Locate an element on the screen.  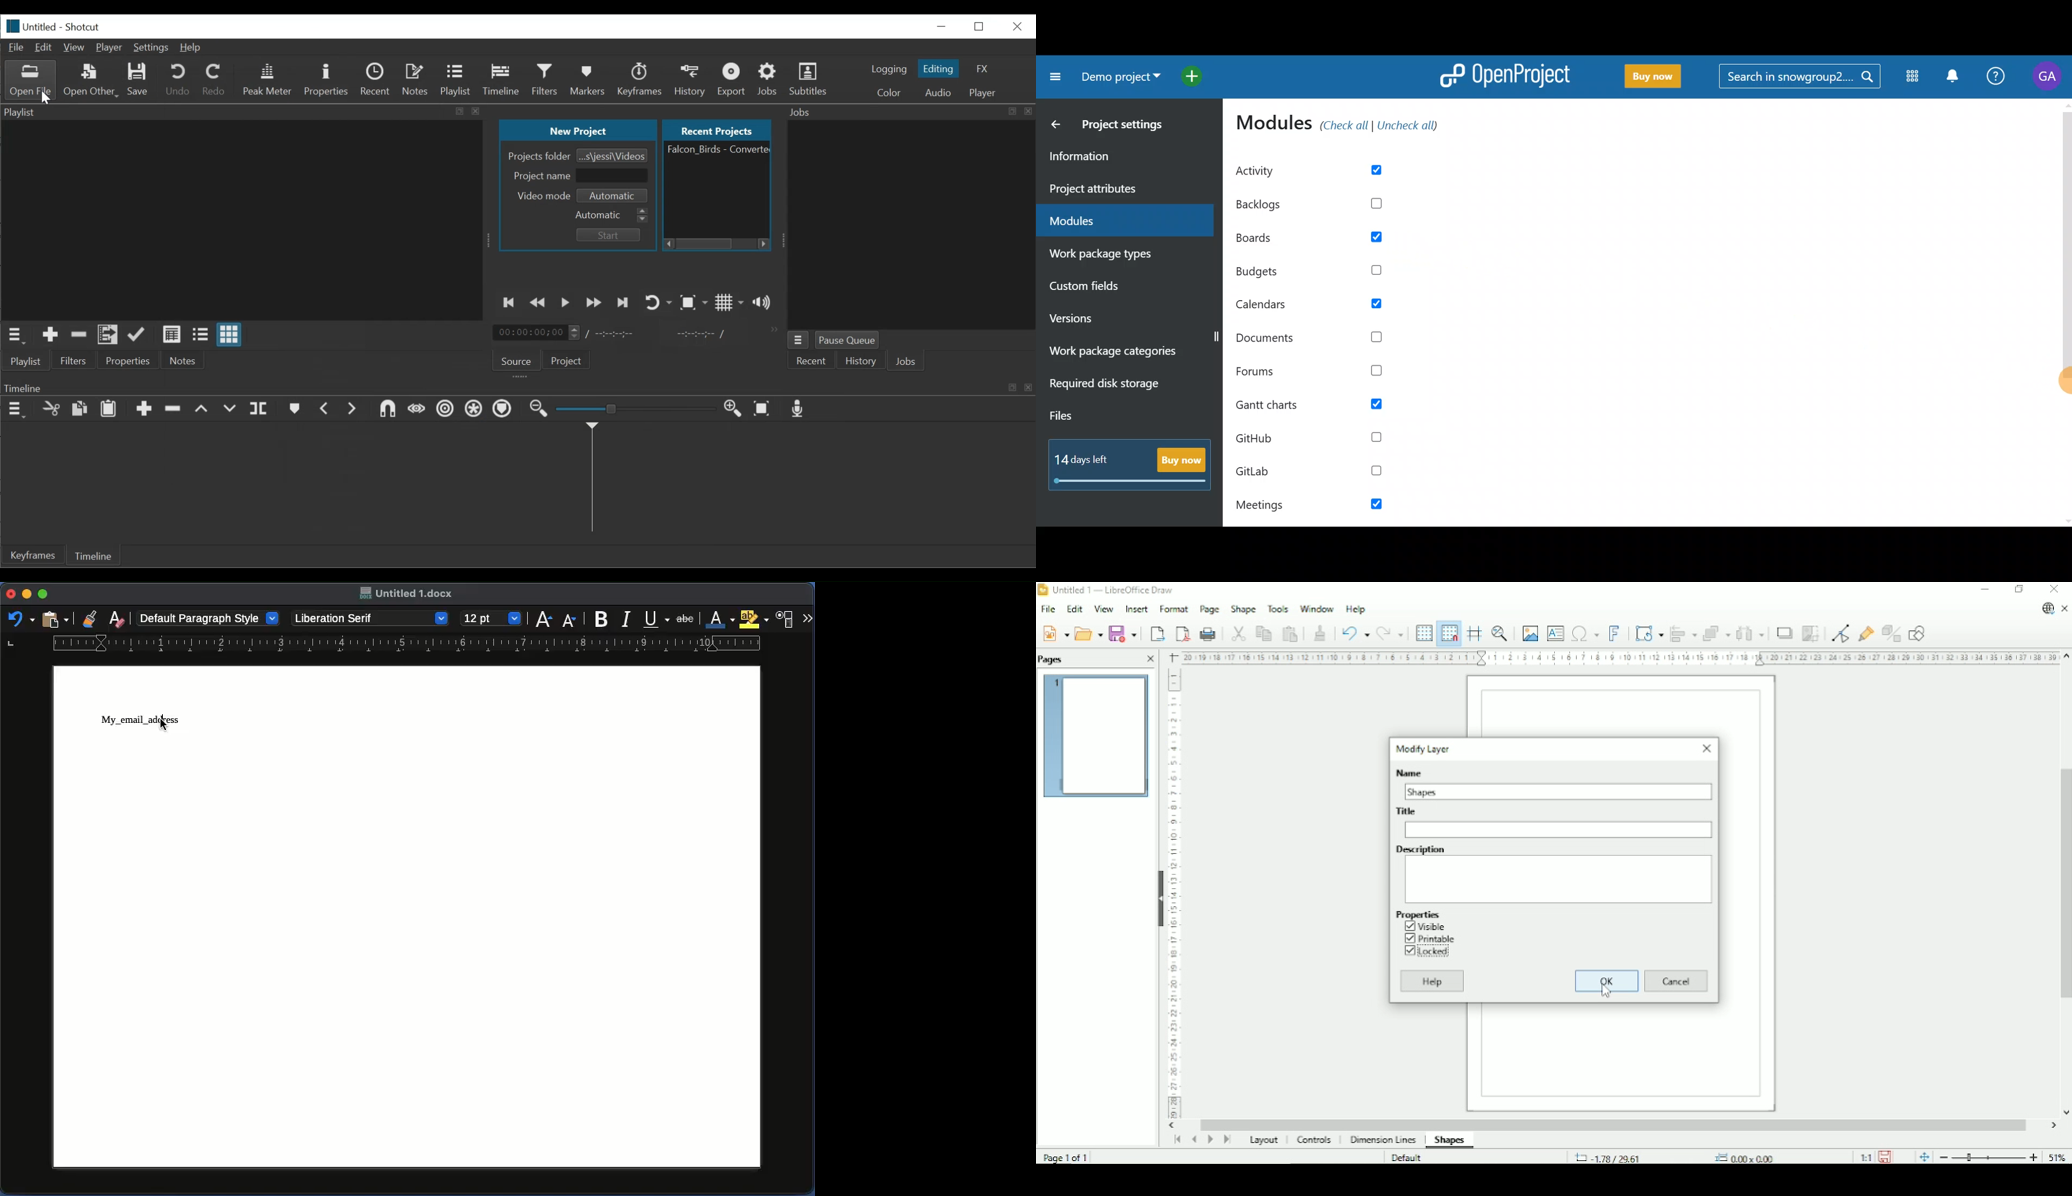
Project name is located at coordinates (543, 178).